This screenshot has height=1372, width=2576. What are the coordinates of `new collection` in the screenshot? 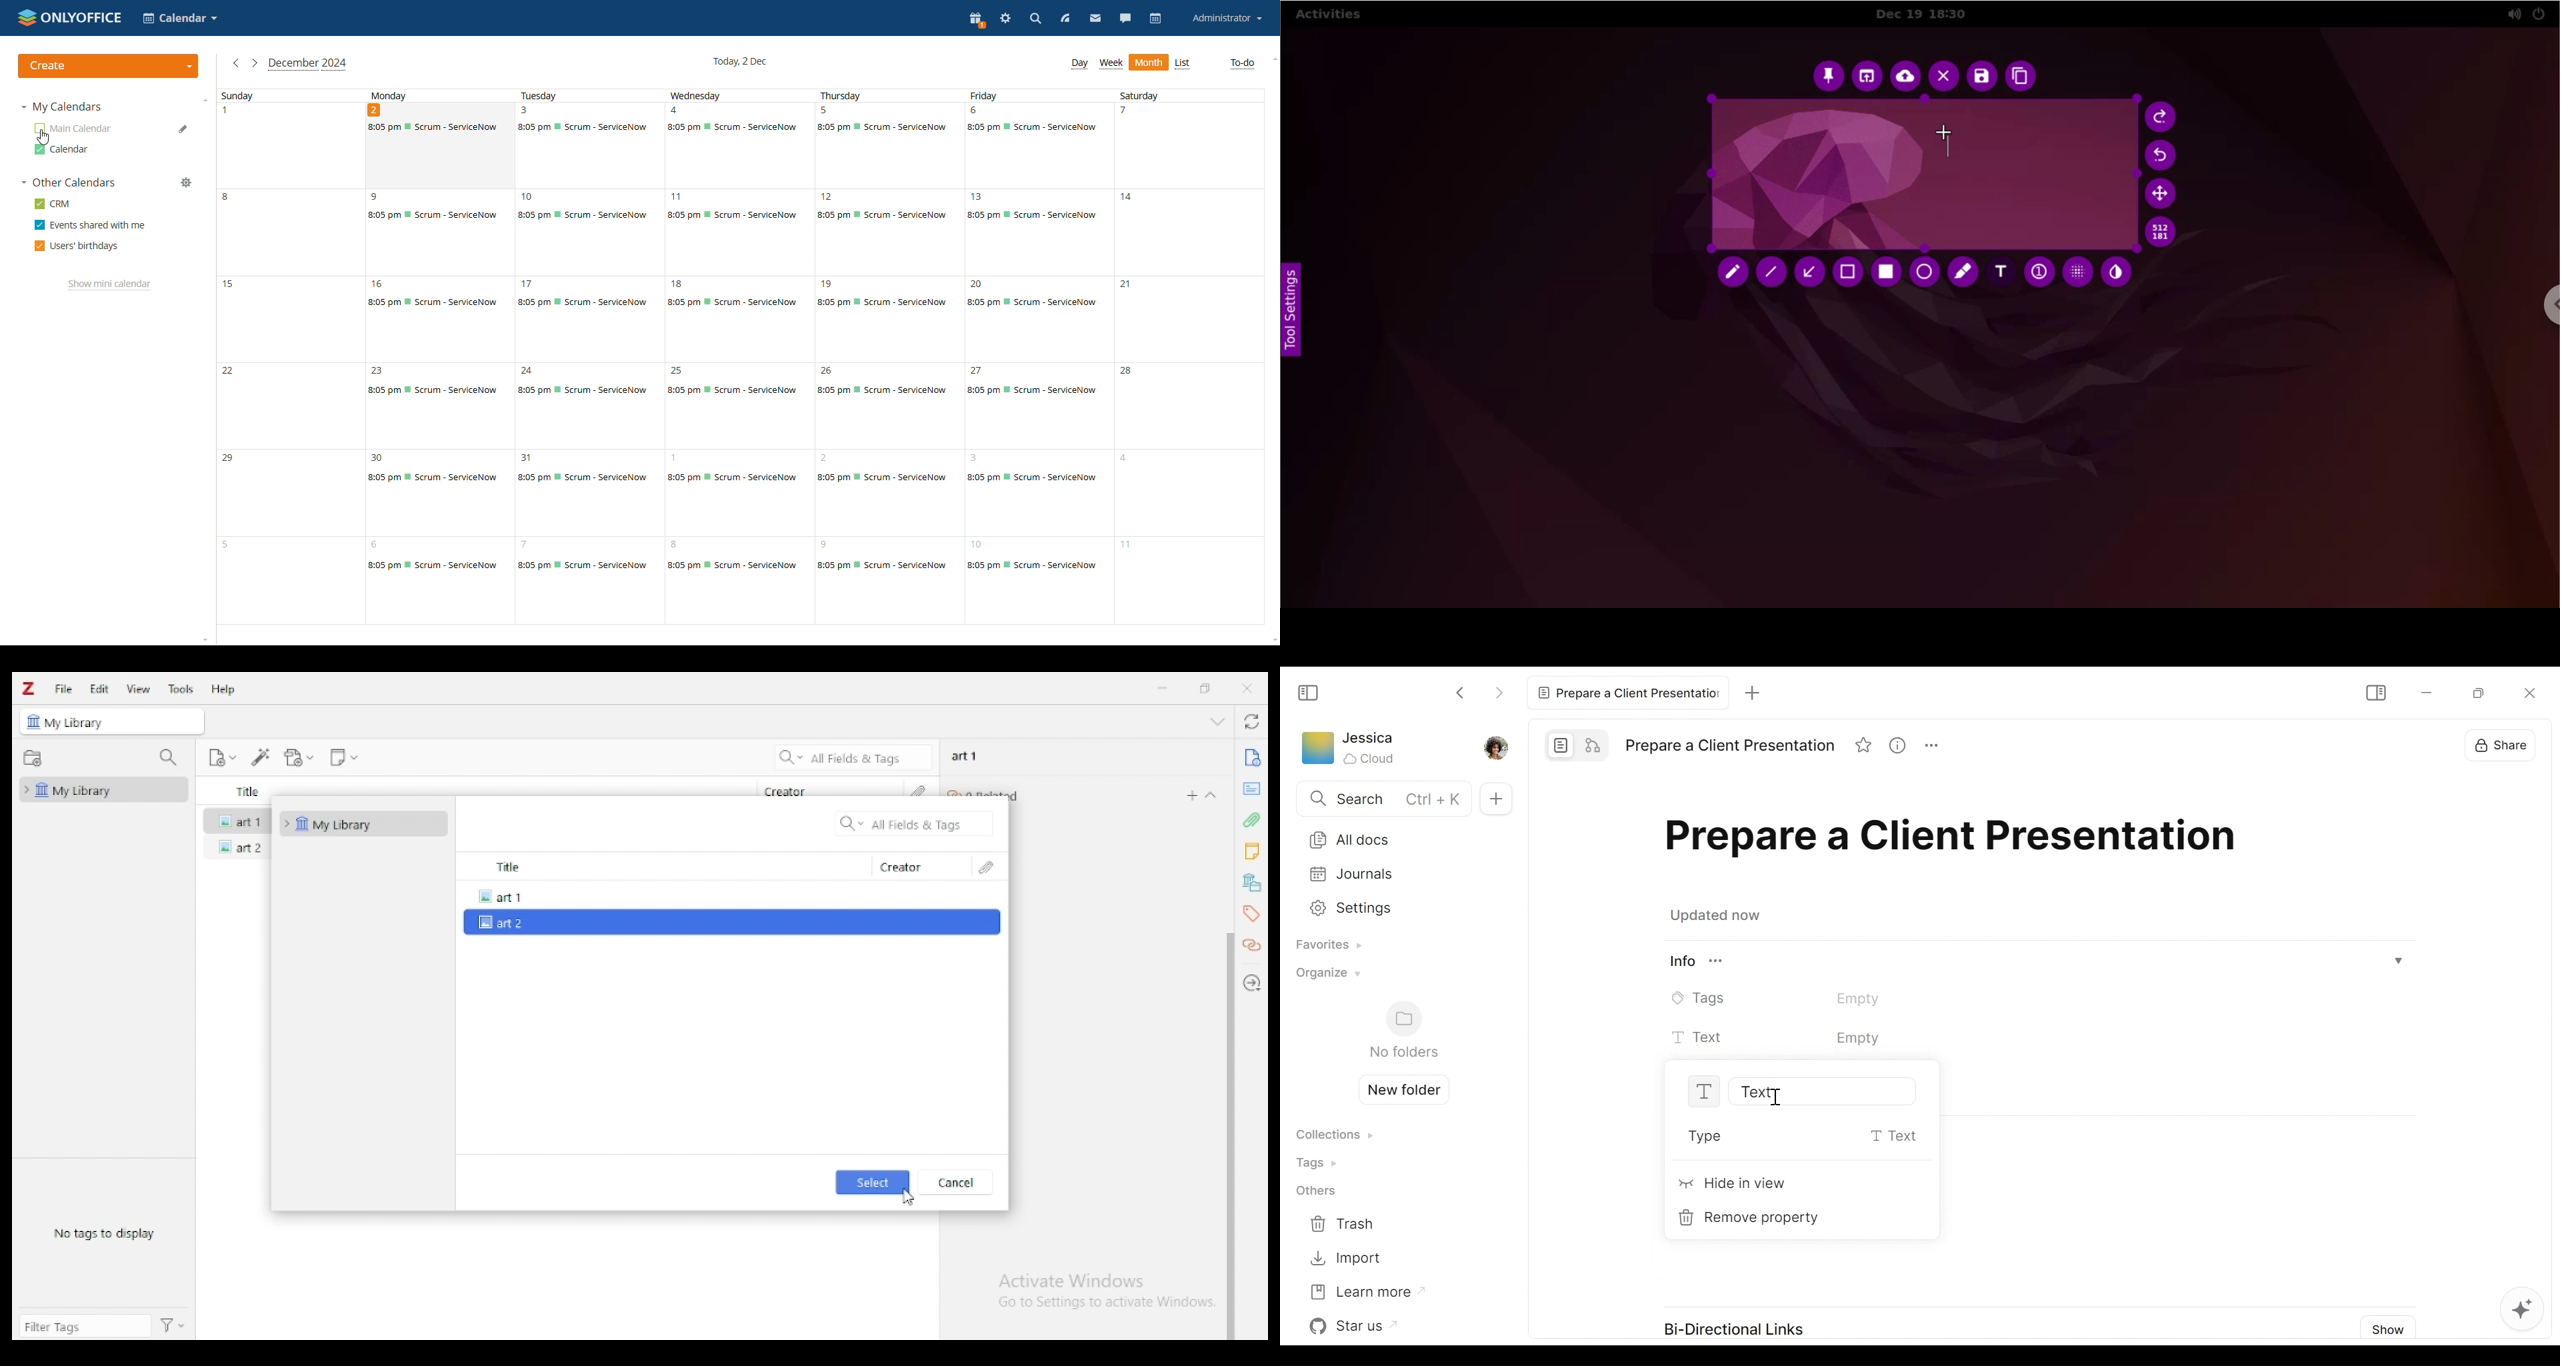 It's located at (33, 759).